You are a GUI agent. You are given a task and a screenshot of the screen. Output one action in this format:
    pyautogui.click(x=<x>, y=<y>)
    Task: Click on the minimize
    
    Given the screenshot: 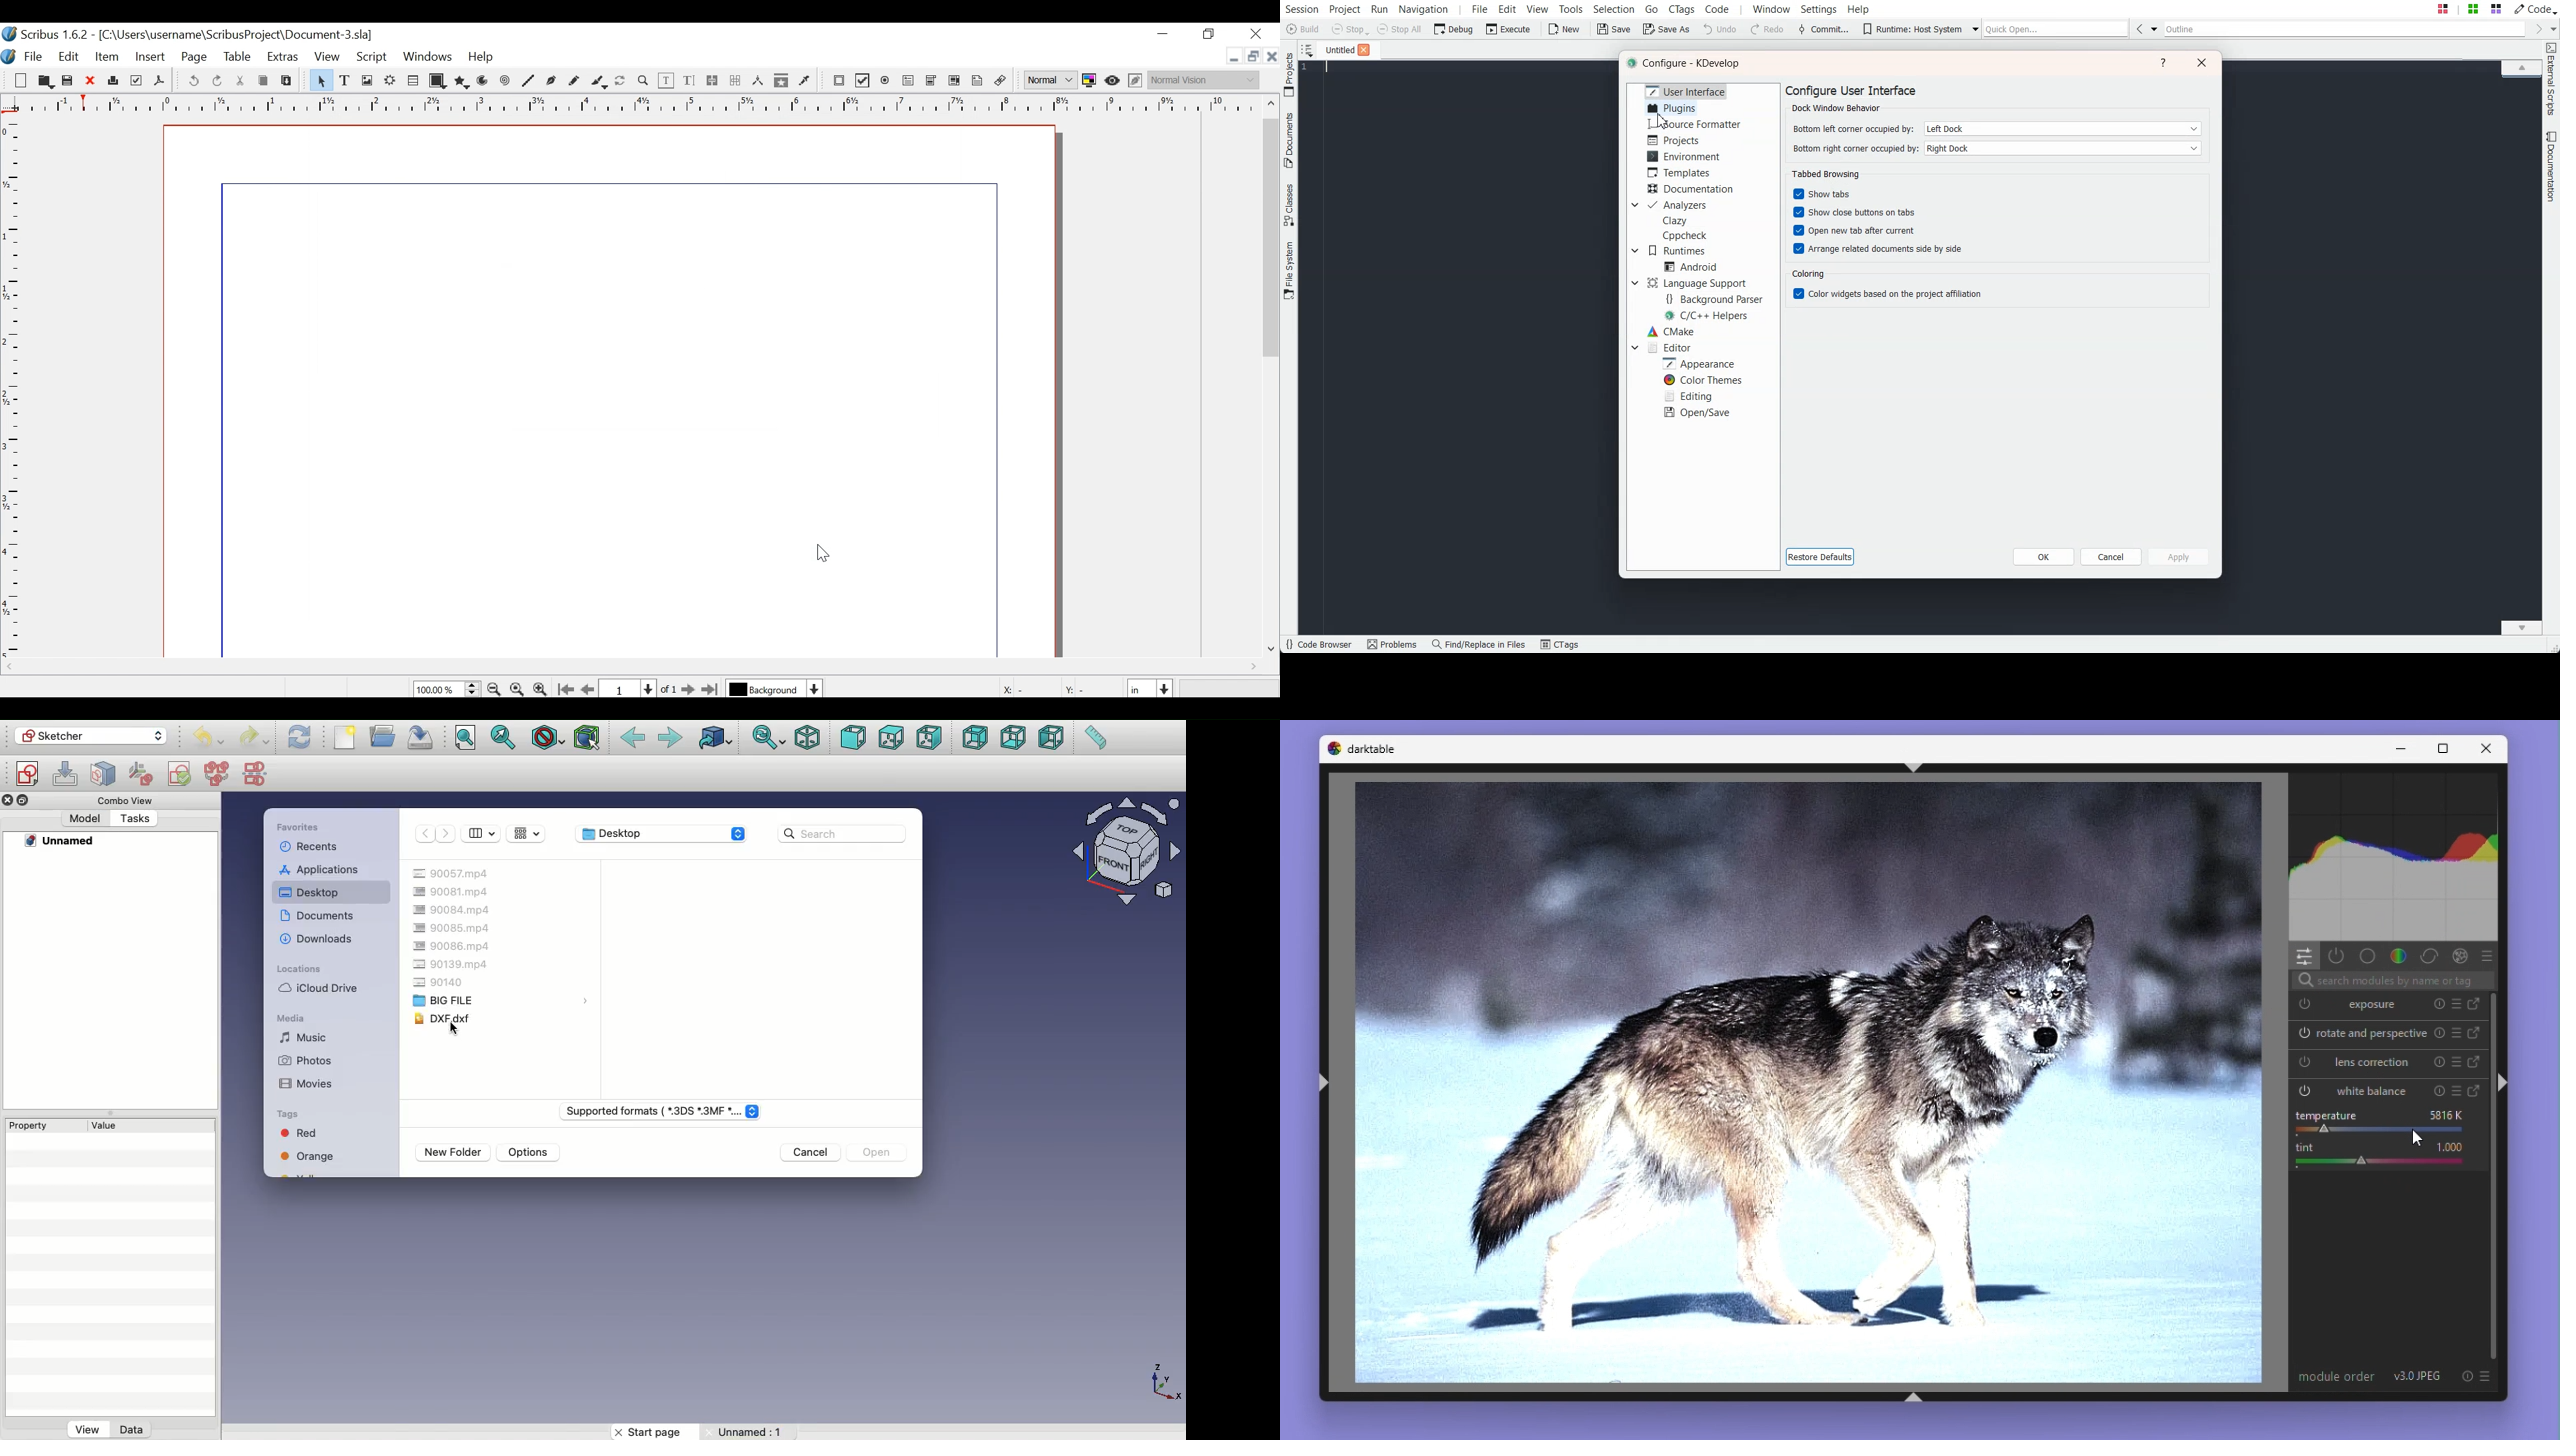 What is the action you would take?
    pyautogui.click(x=1165, y=37)
    